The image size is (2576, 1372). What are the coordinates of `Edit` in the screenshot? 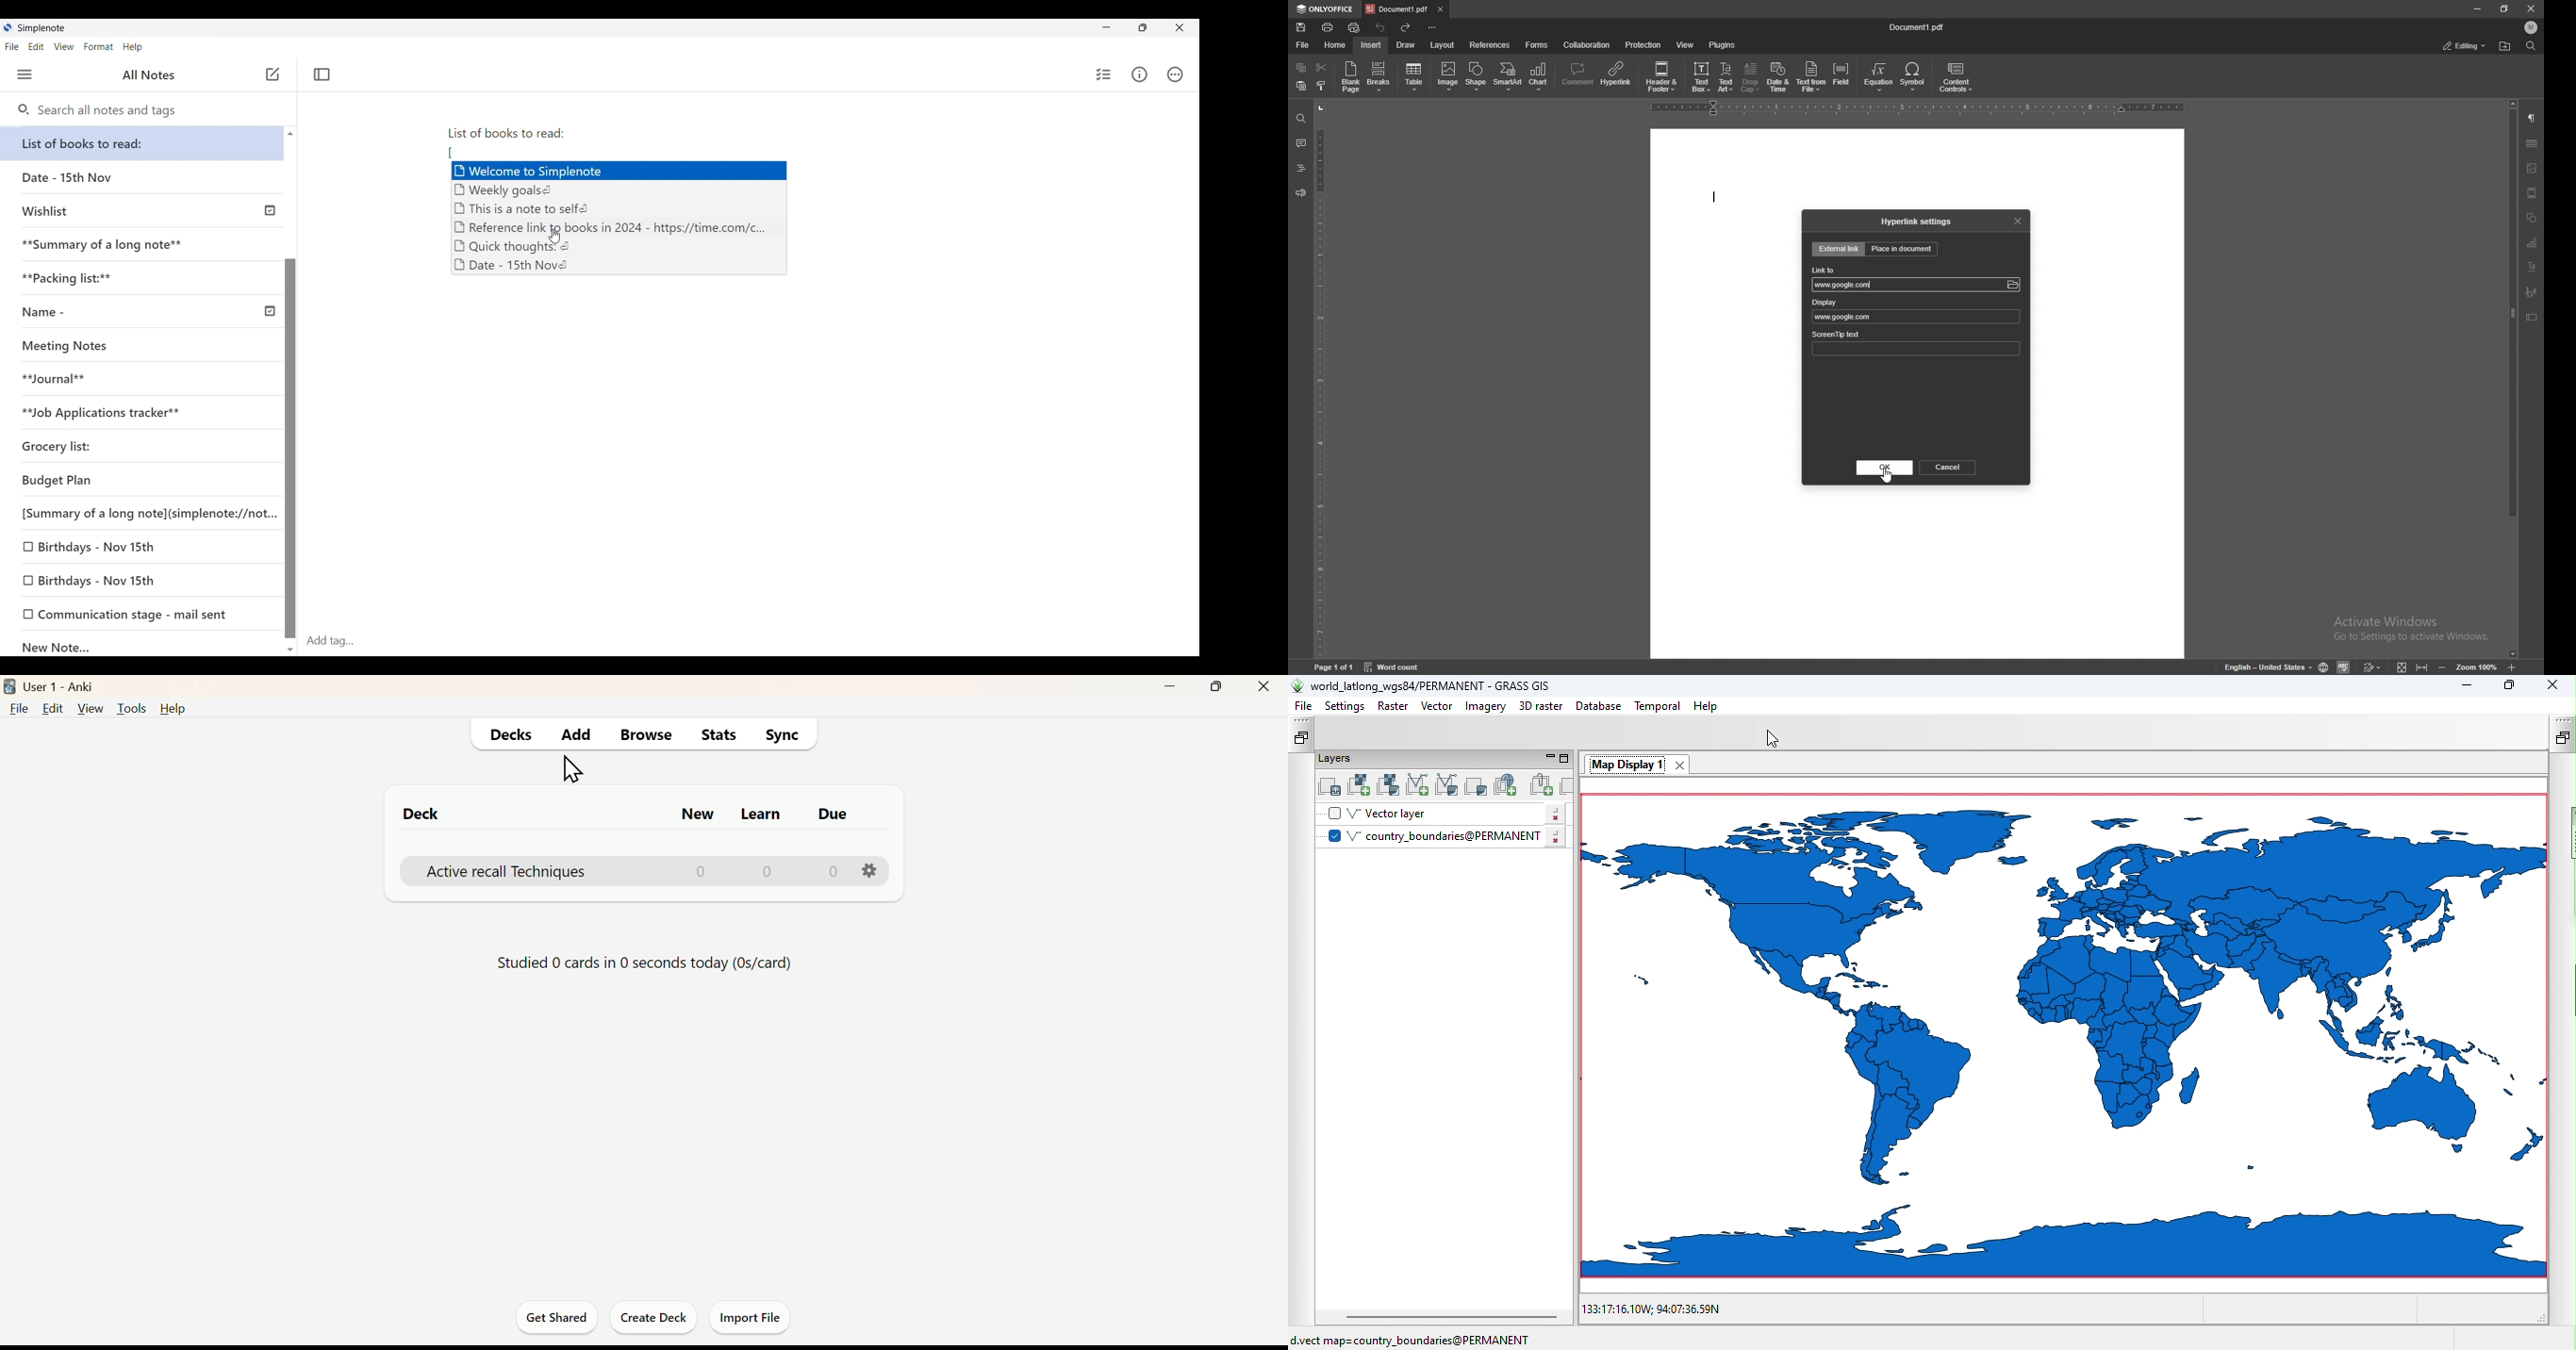 It's located at (36, 47).